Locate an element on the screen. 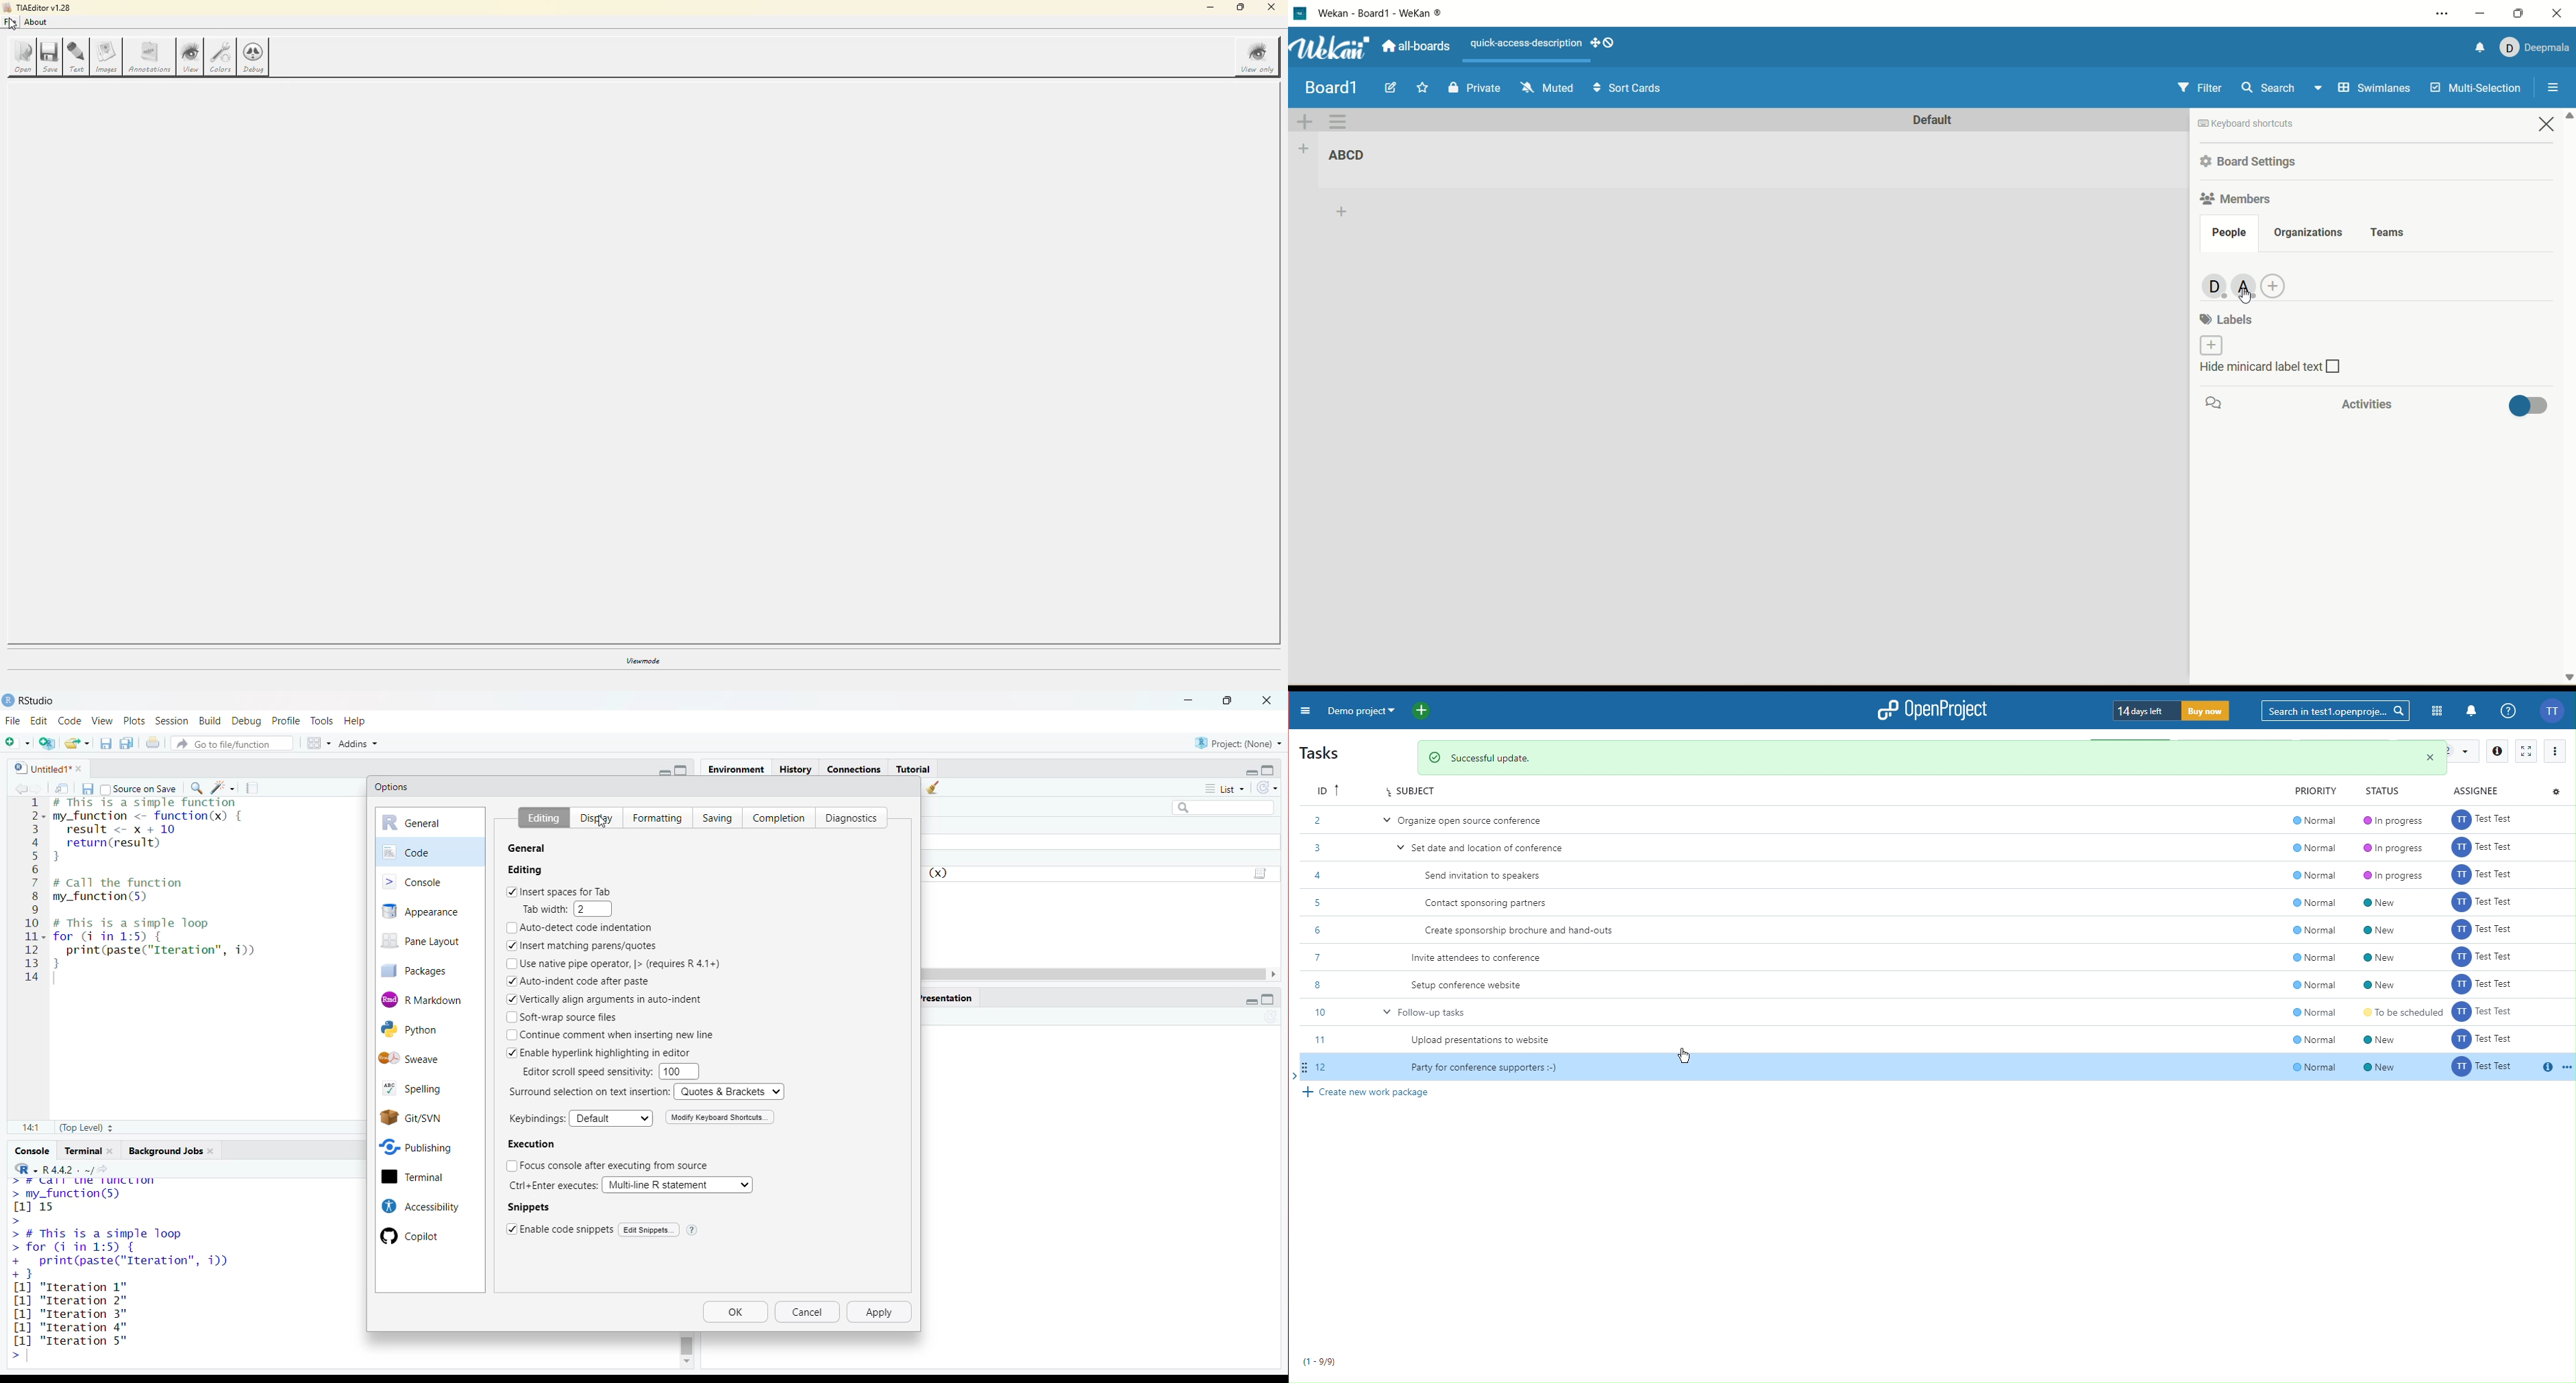  addins is located at coordinates (358, 742).